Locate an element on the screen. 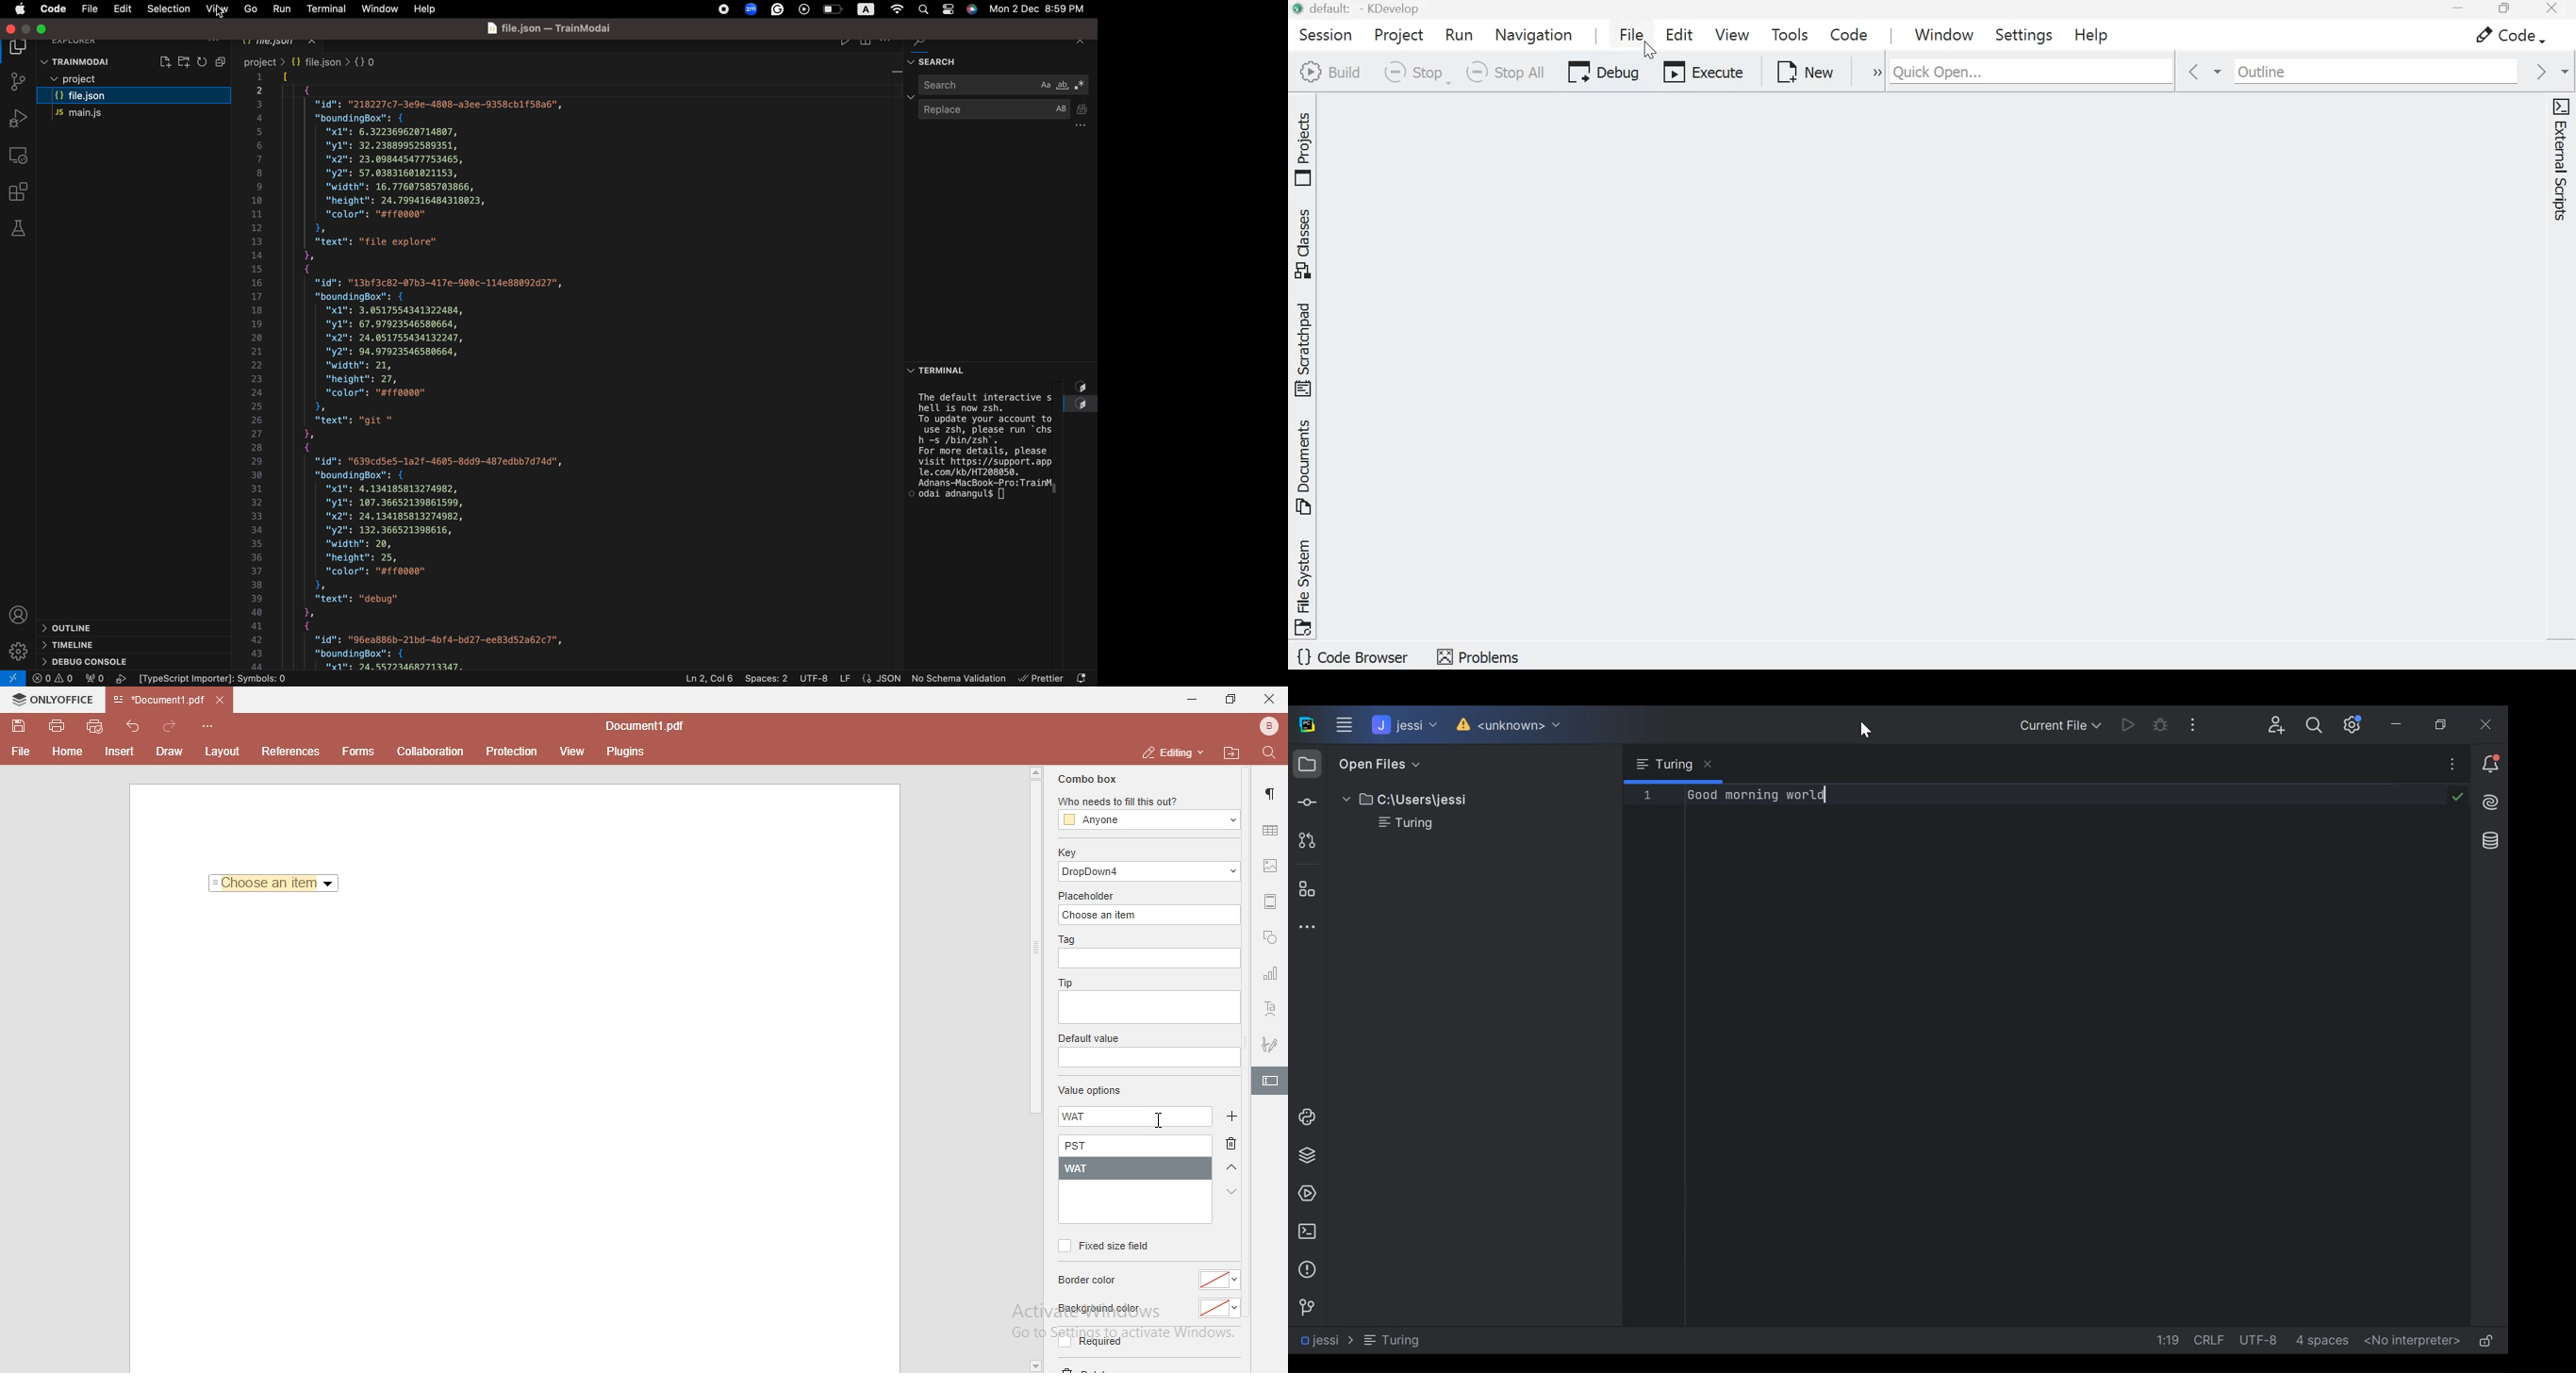 This screenshot has width=2576, height=1400. restore is located at coordinates (1230, 700).